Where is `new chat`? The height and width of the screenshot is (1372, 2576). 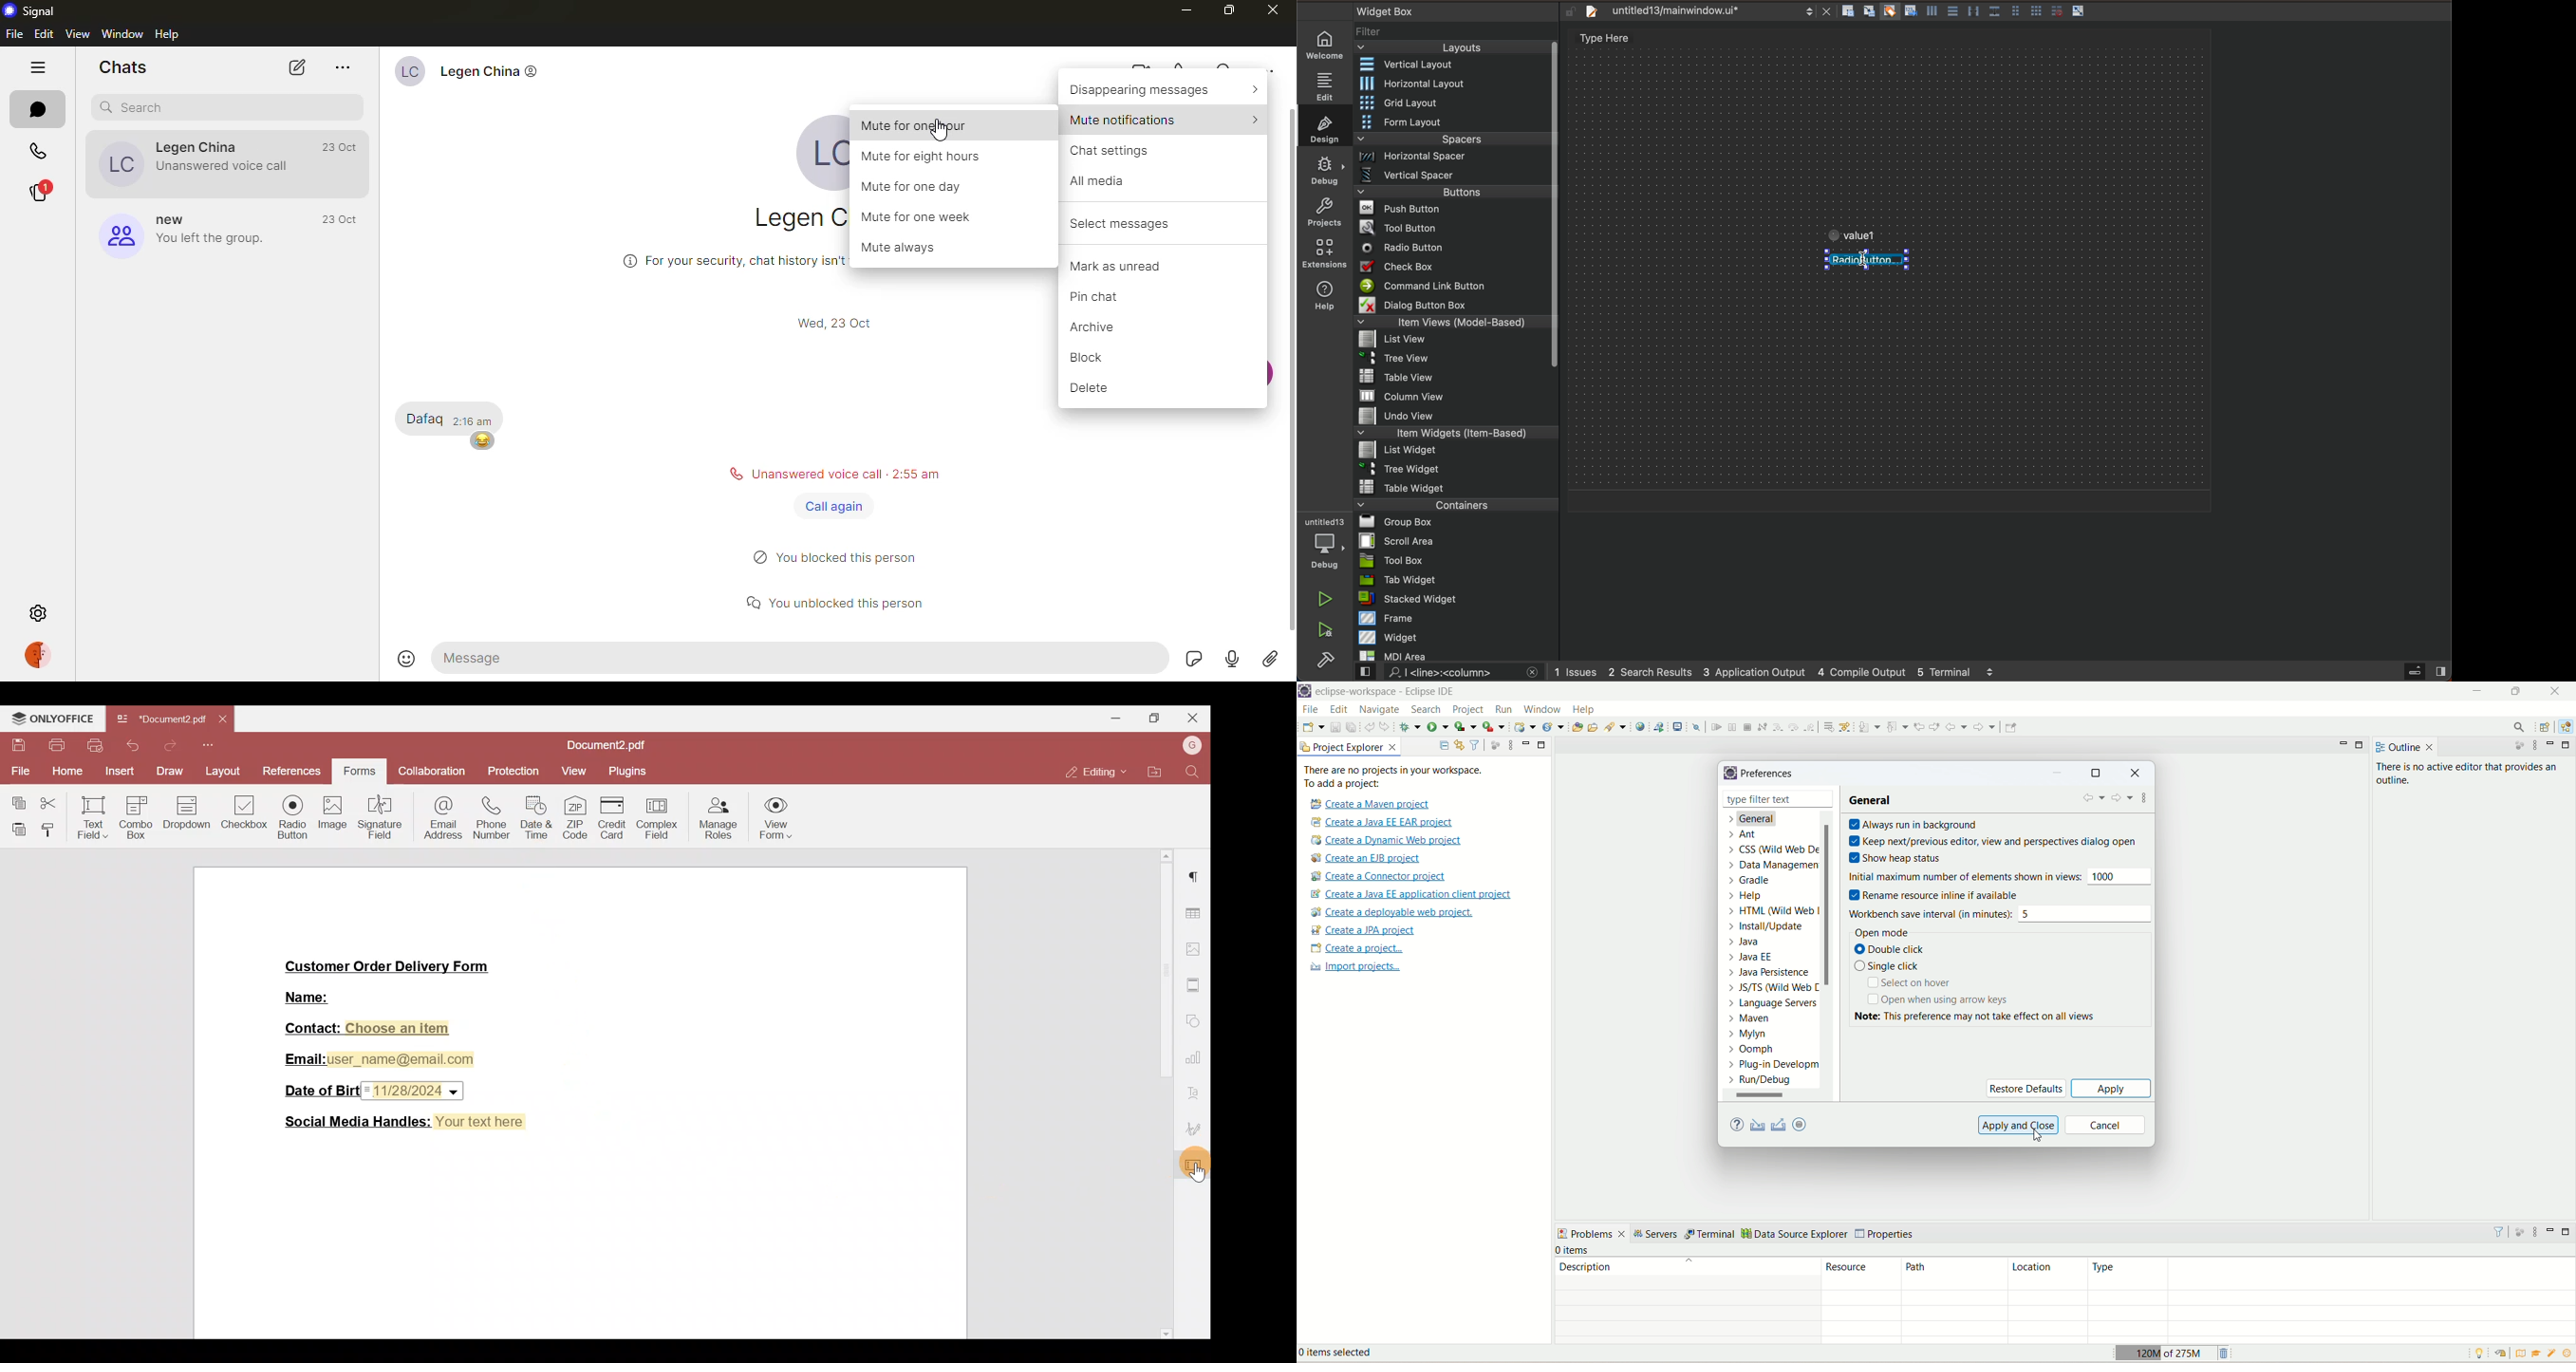
new chat is located at coordinates (293, 68).